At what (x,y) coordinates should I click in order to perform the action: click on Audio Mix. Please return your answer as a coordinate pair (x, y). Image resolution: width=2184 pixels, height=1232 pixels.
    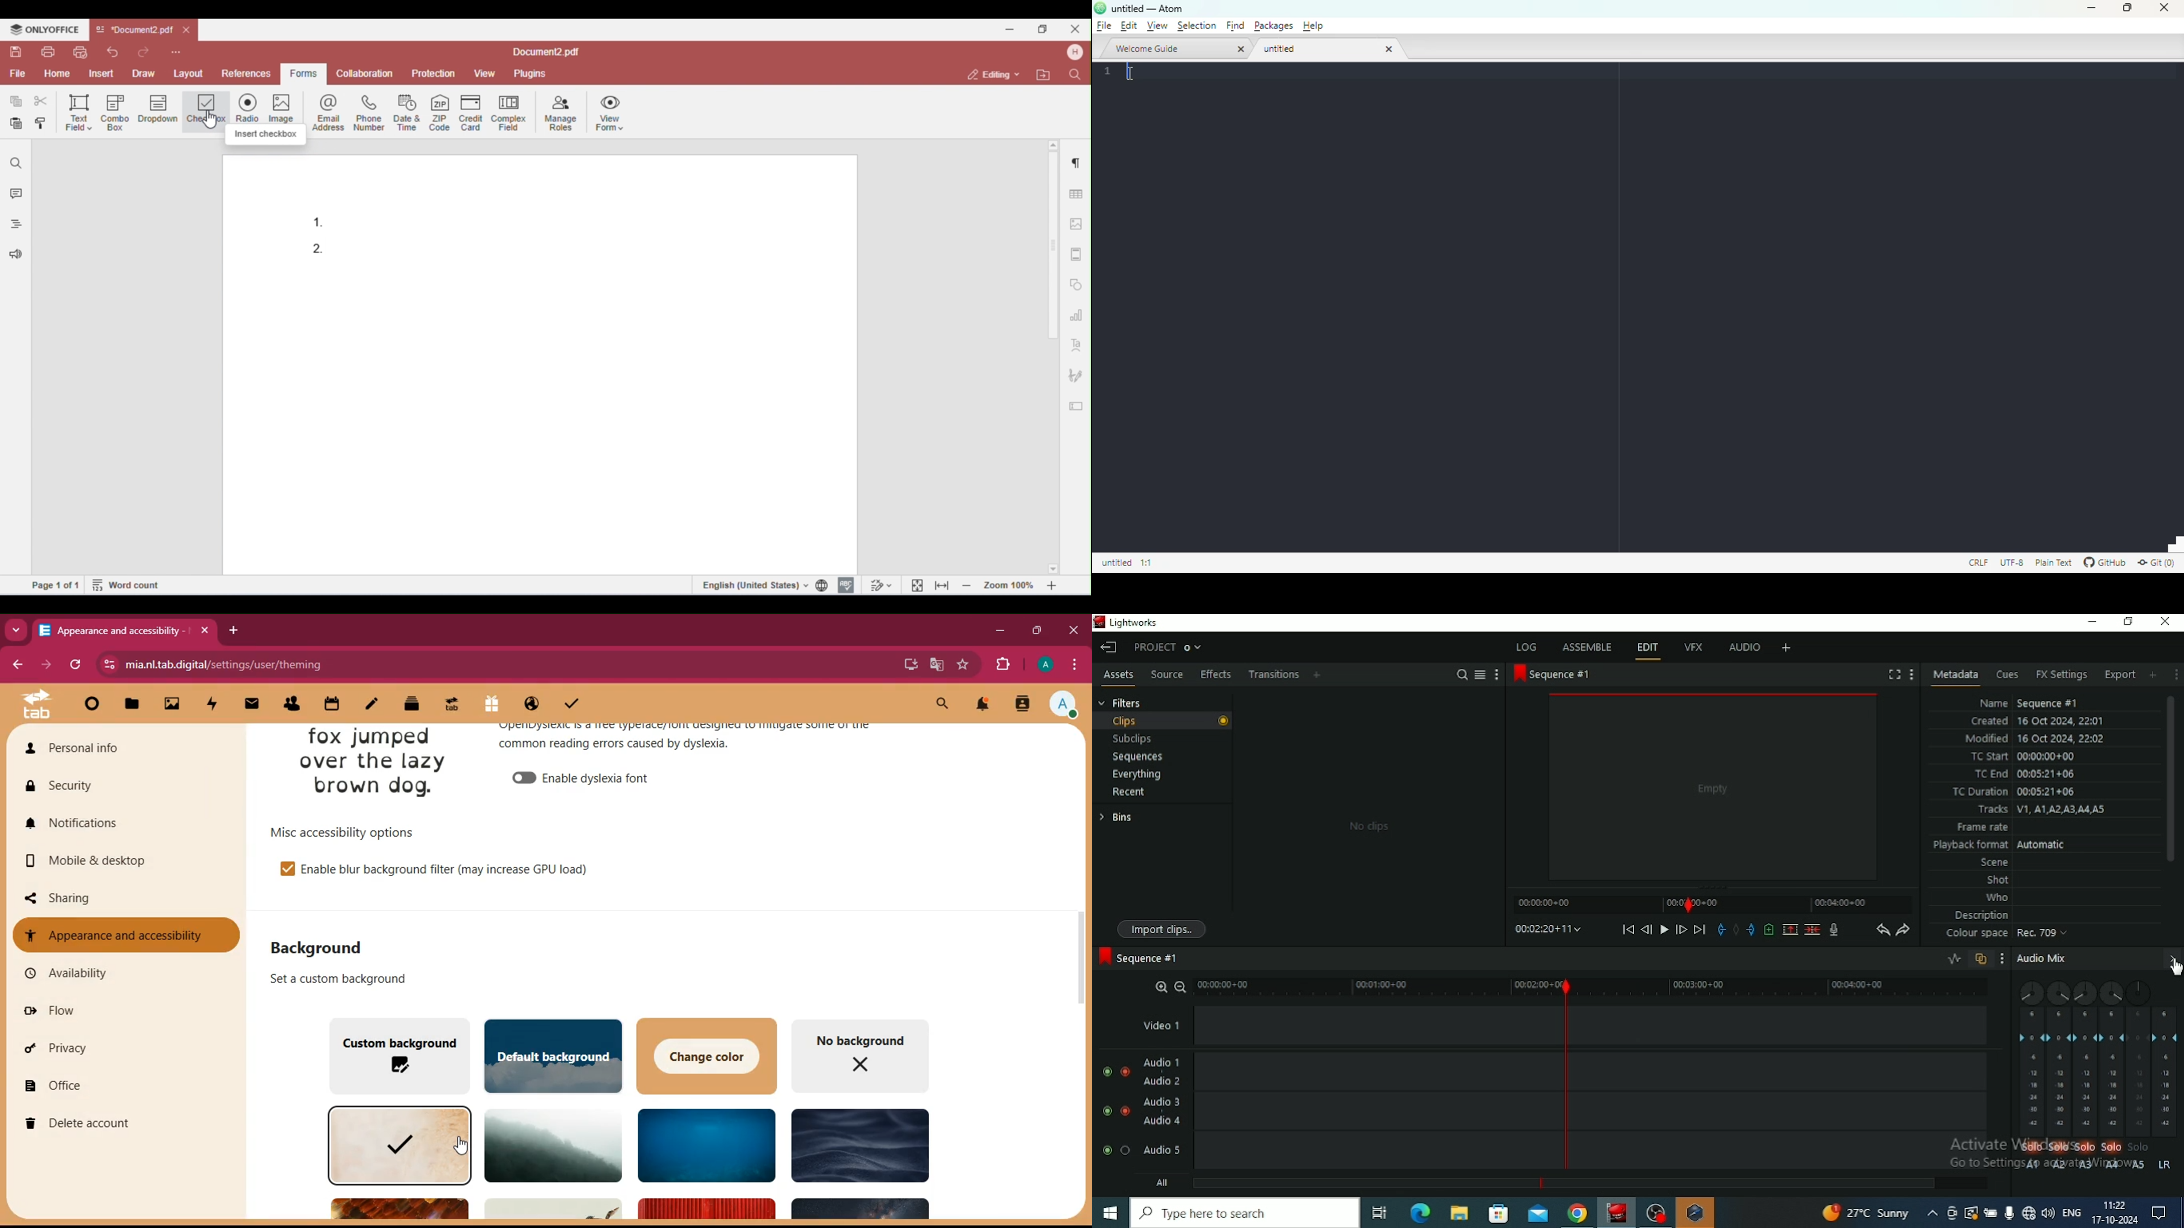
    Looking at the image, I should click on (2165, 1072).